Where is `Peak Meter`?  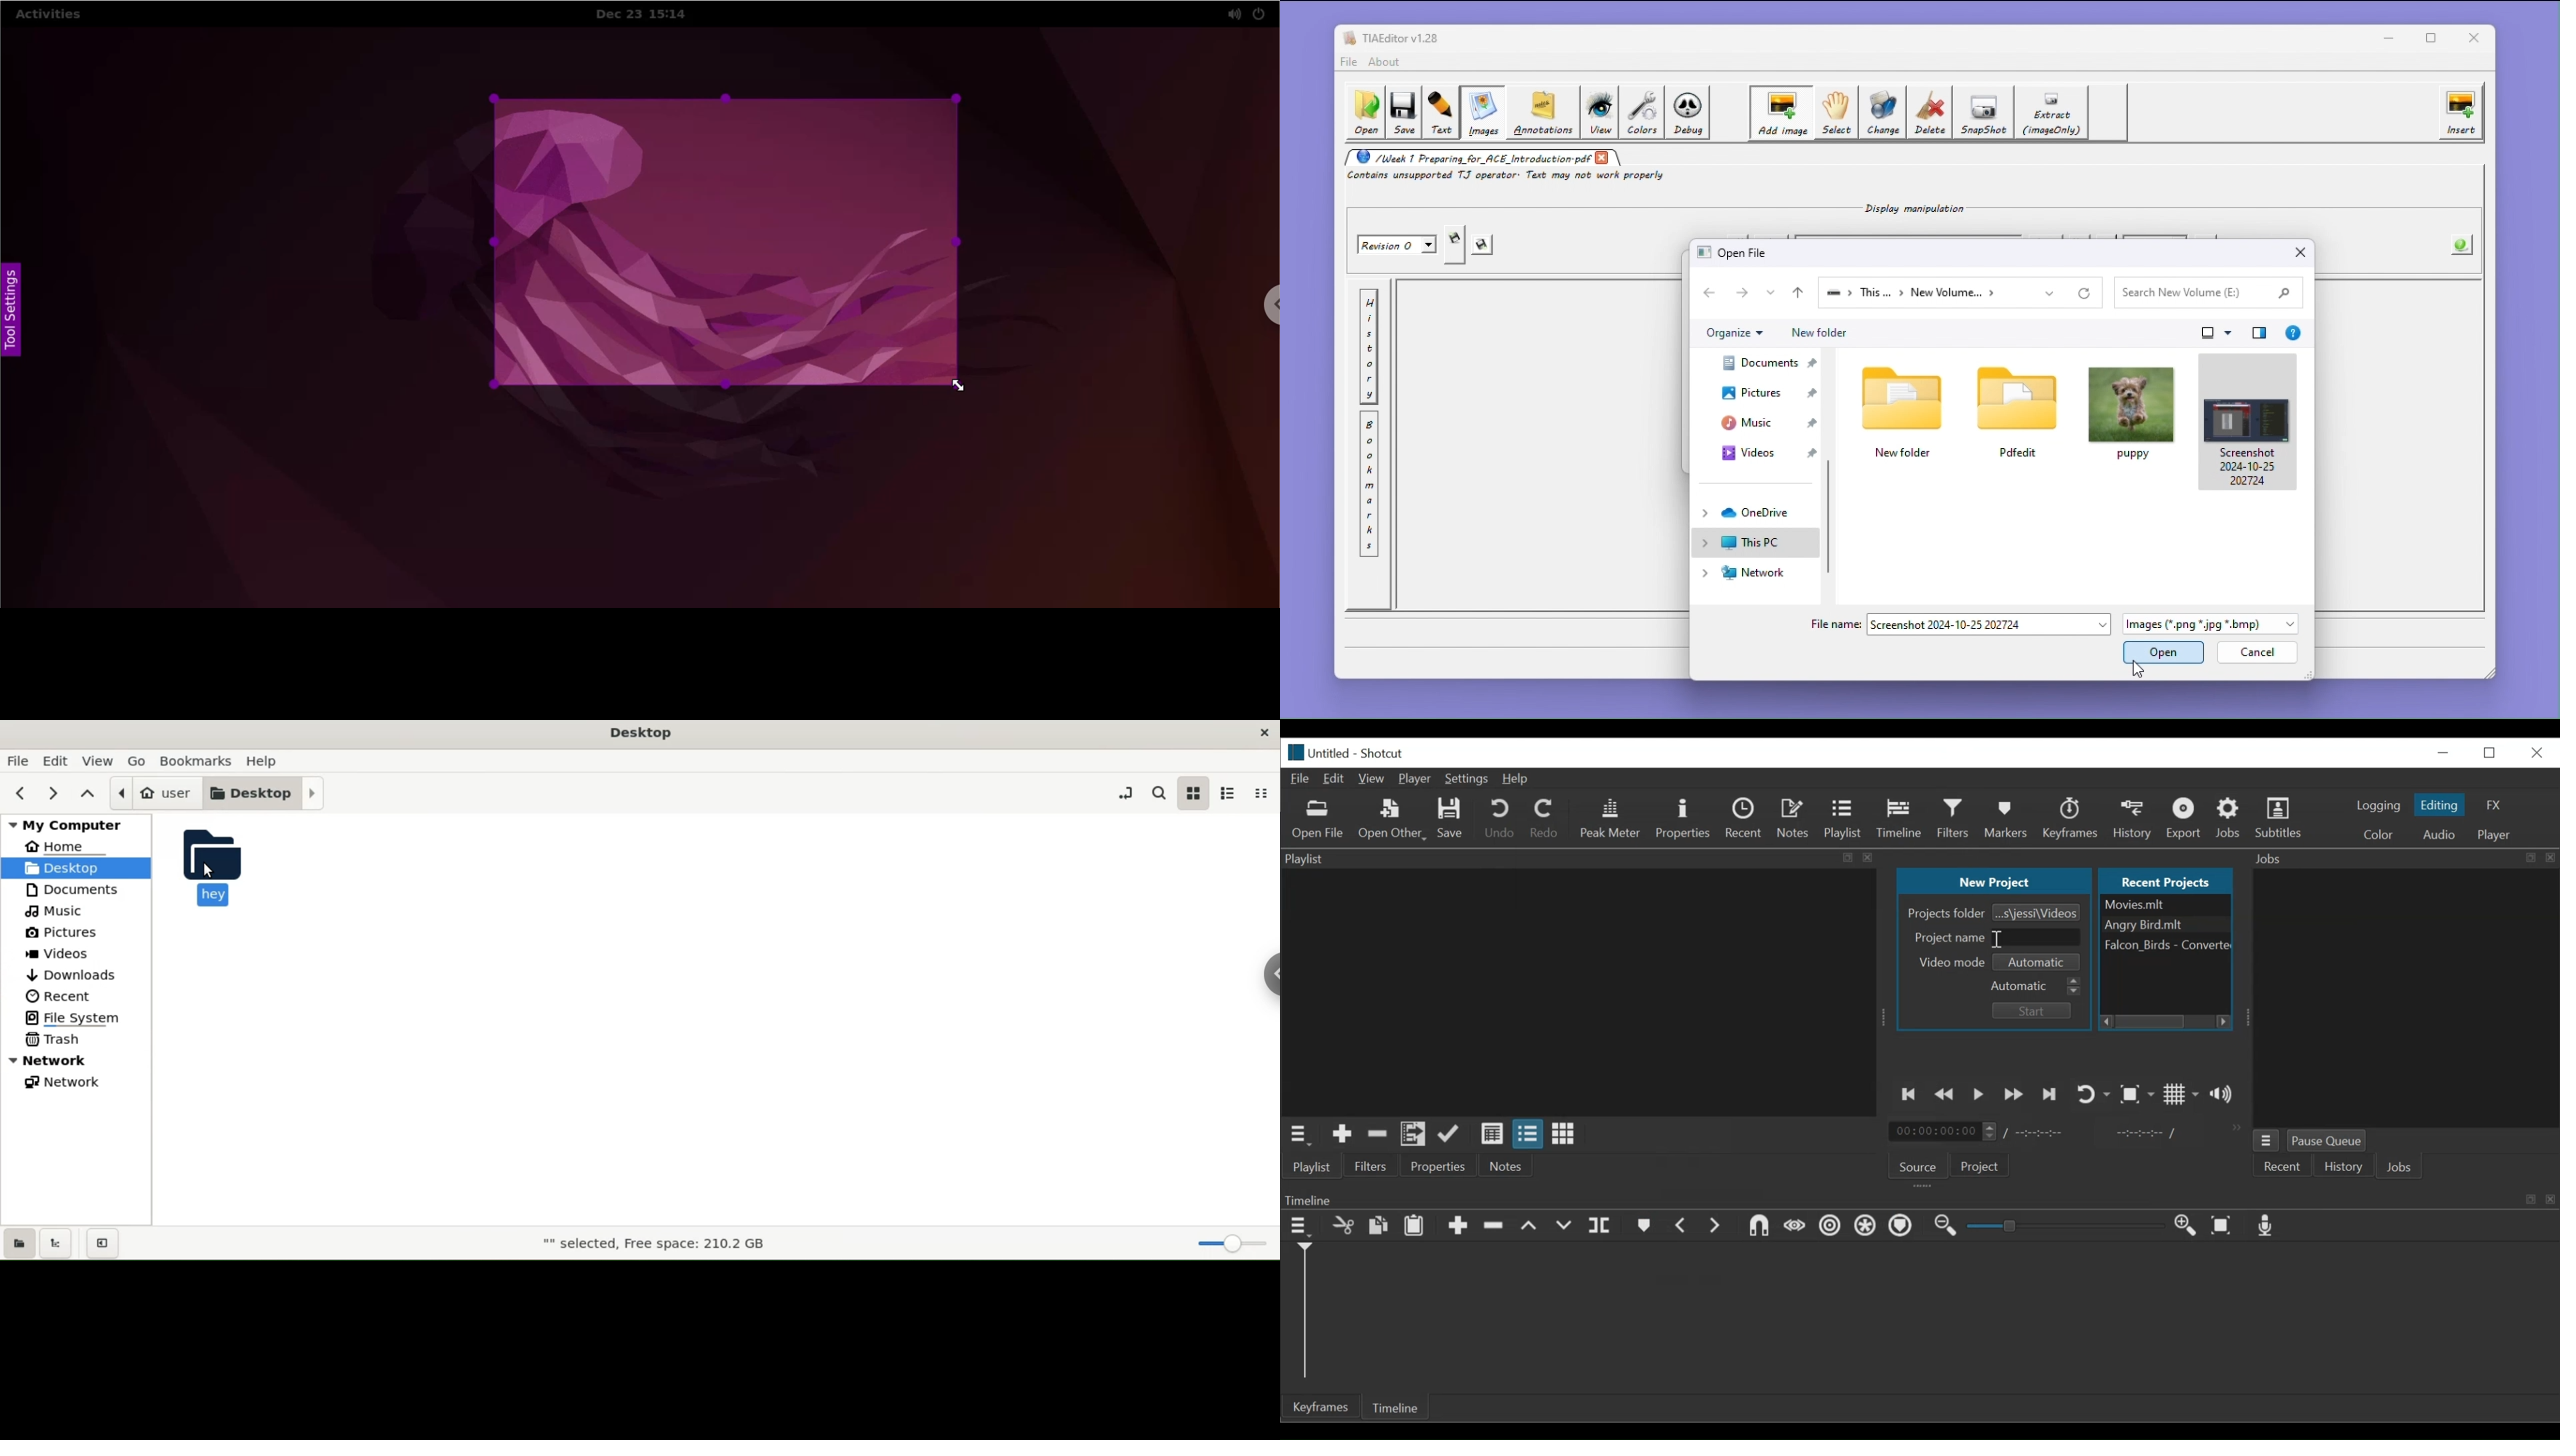 Peak Meter is located at coordinates (1609, 818).